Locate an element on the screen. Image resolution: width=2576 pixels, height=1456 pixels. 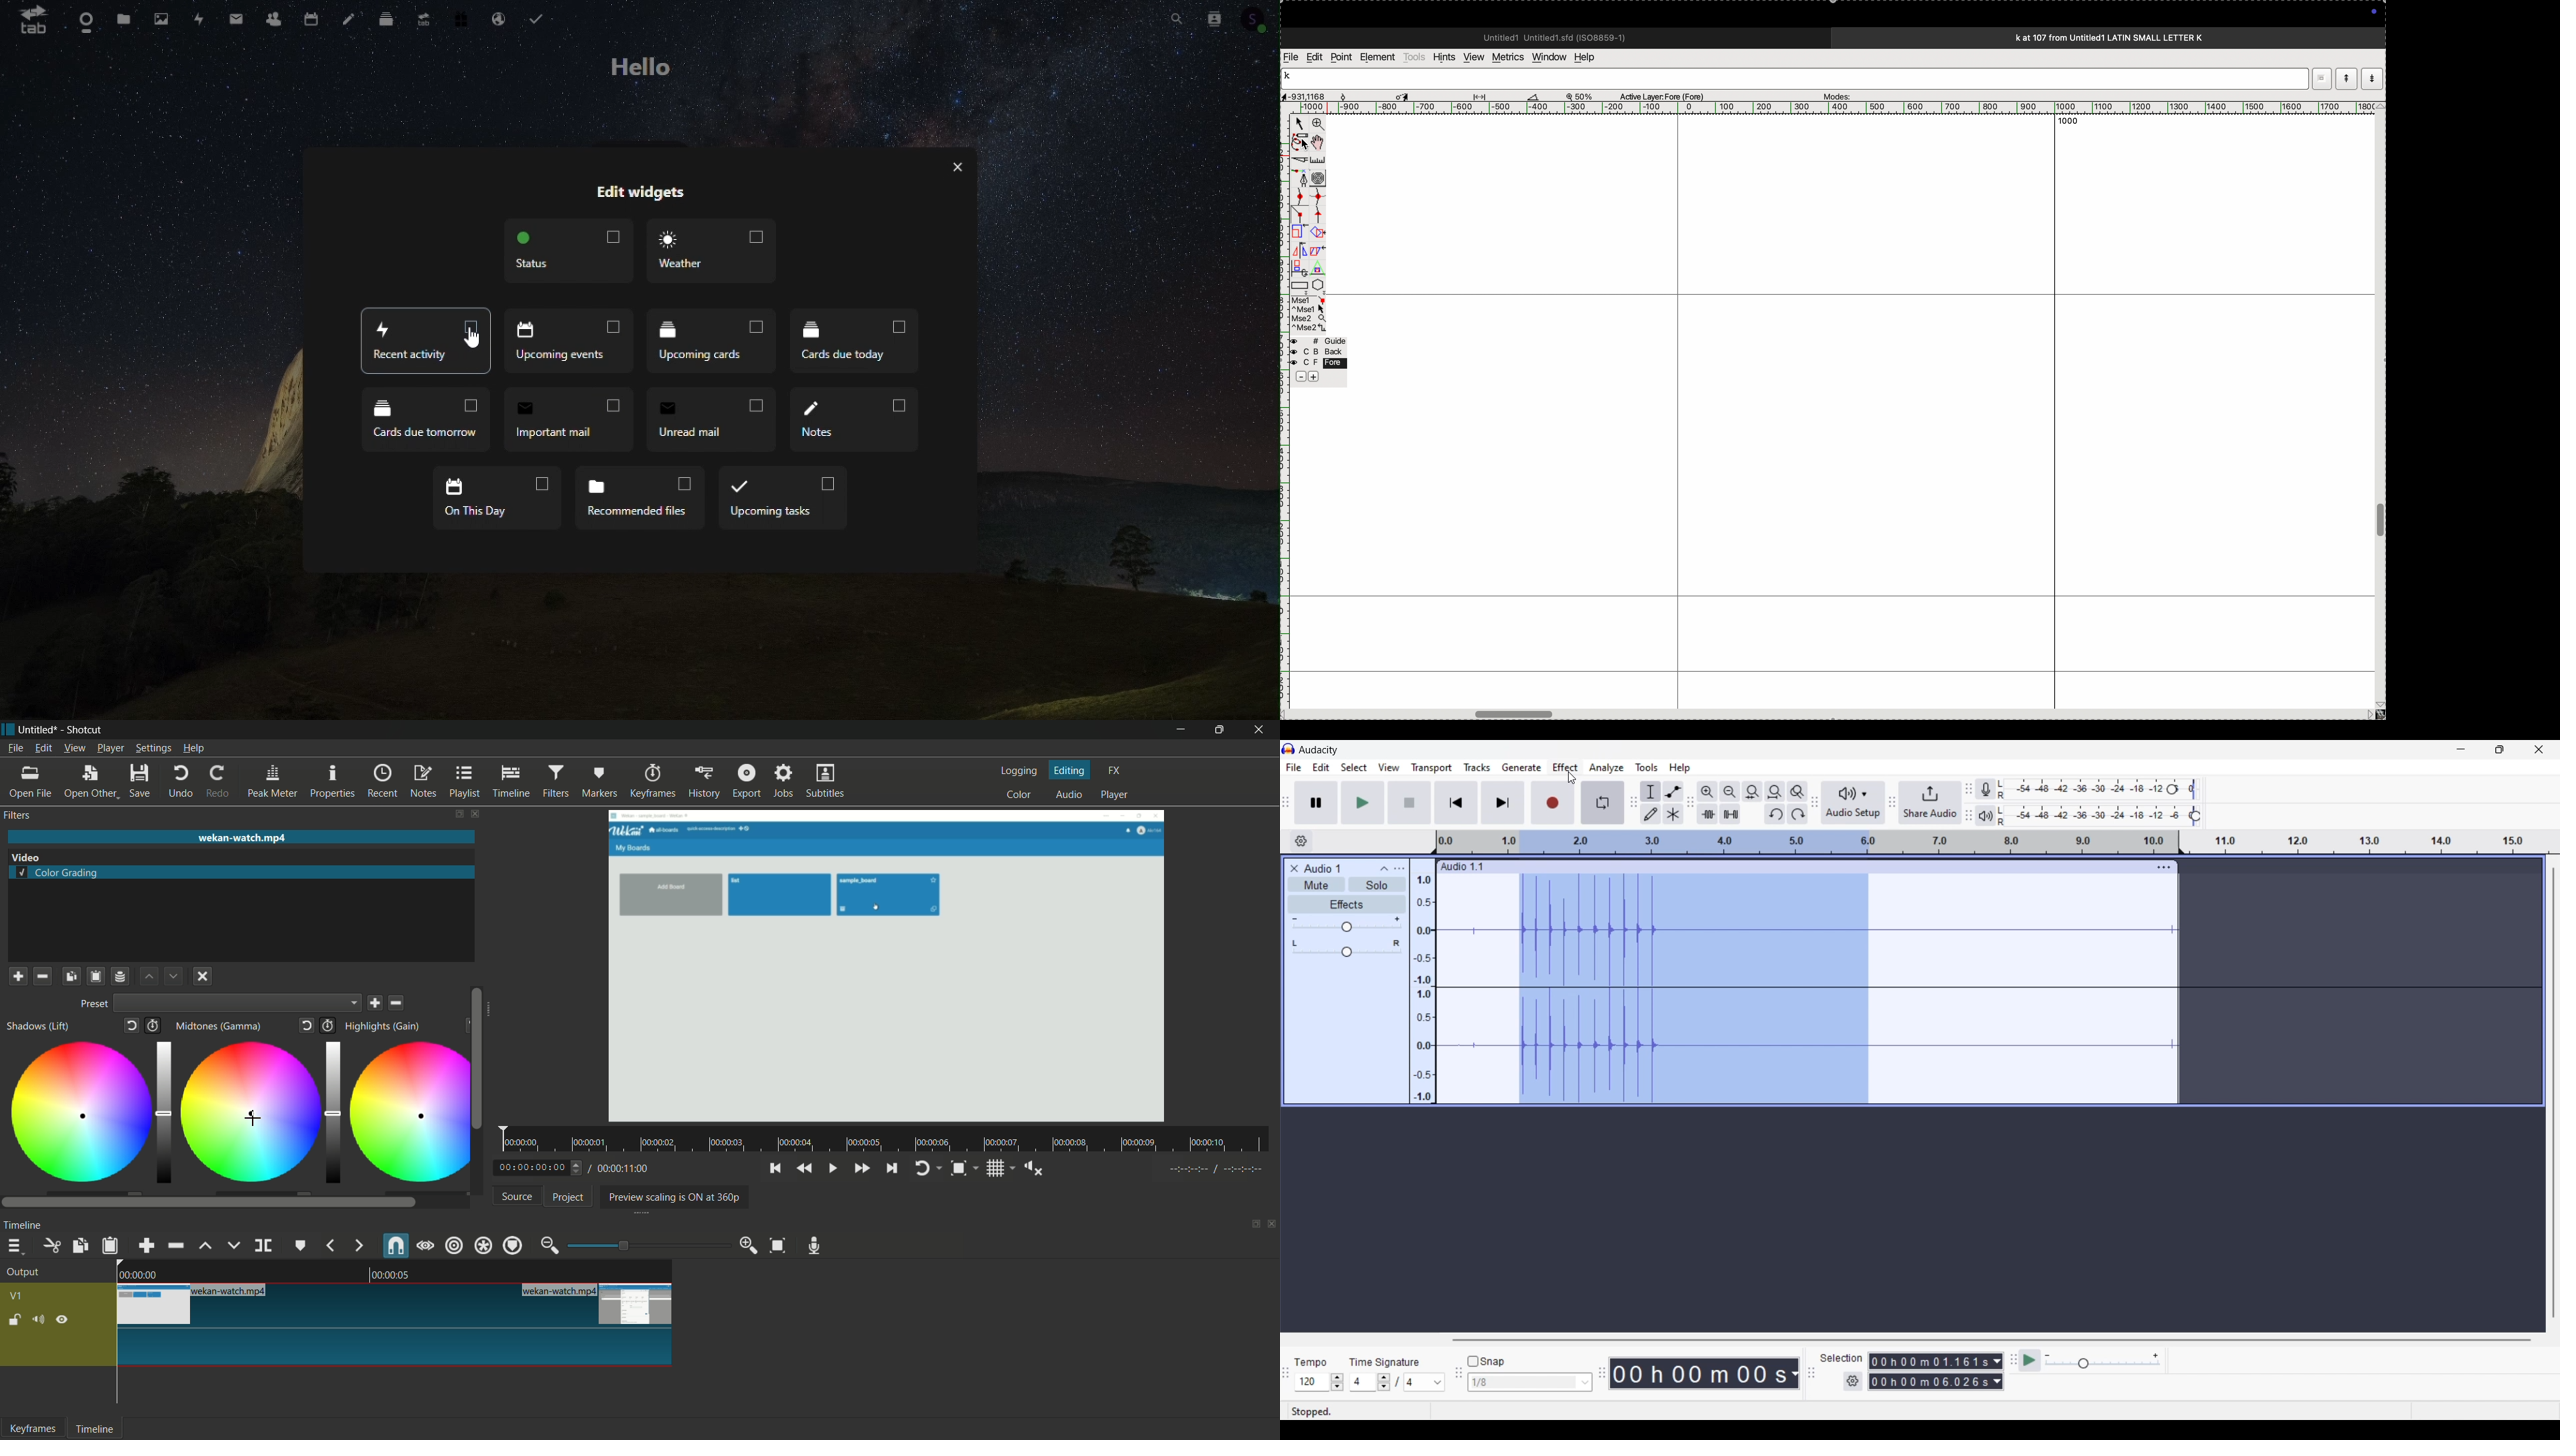
Track settings is located at coordinates (2164, 867).